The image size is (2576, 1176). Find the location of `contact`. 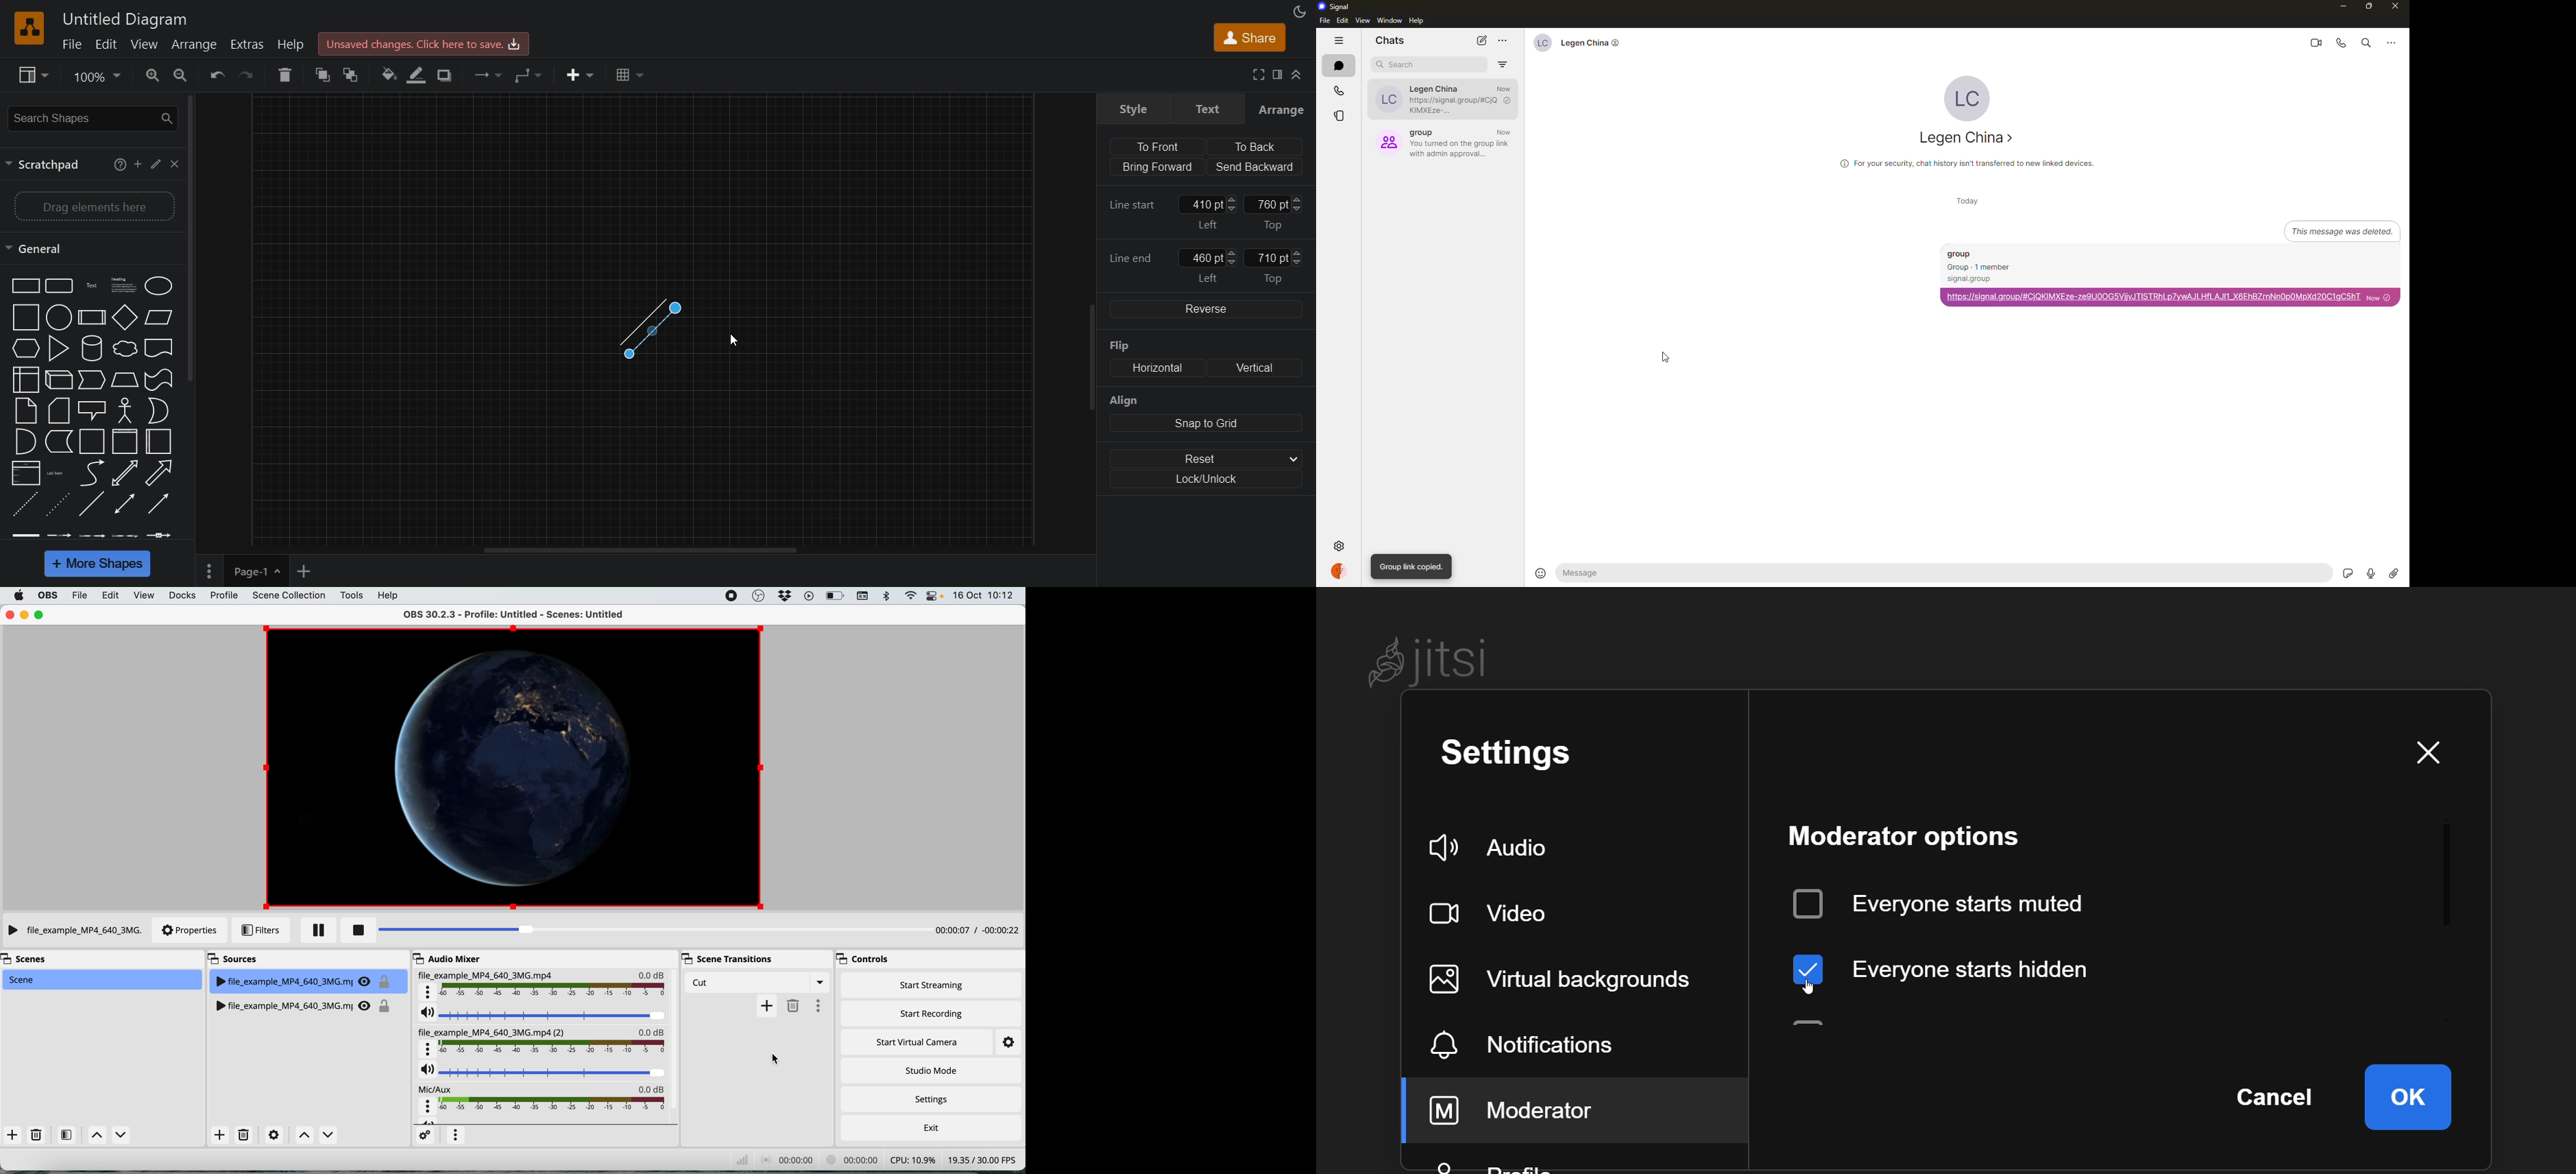

contact is located at coordinates (1970, 139).